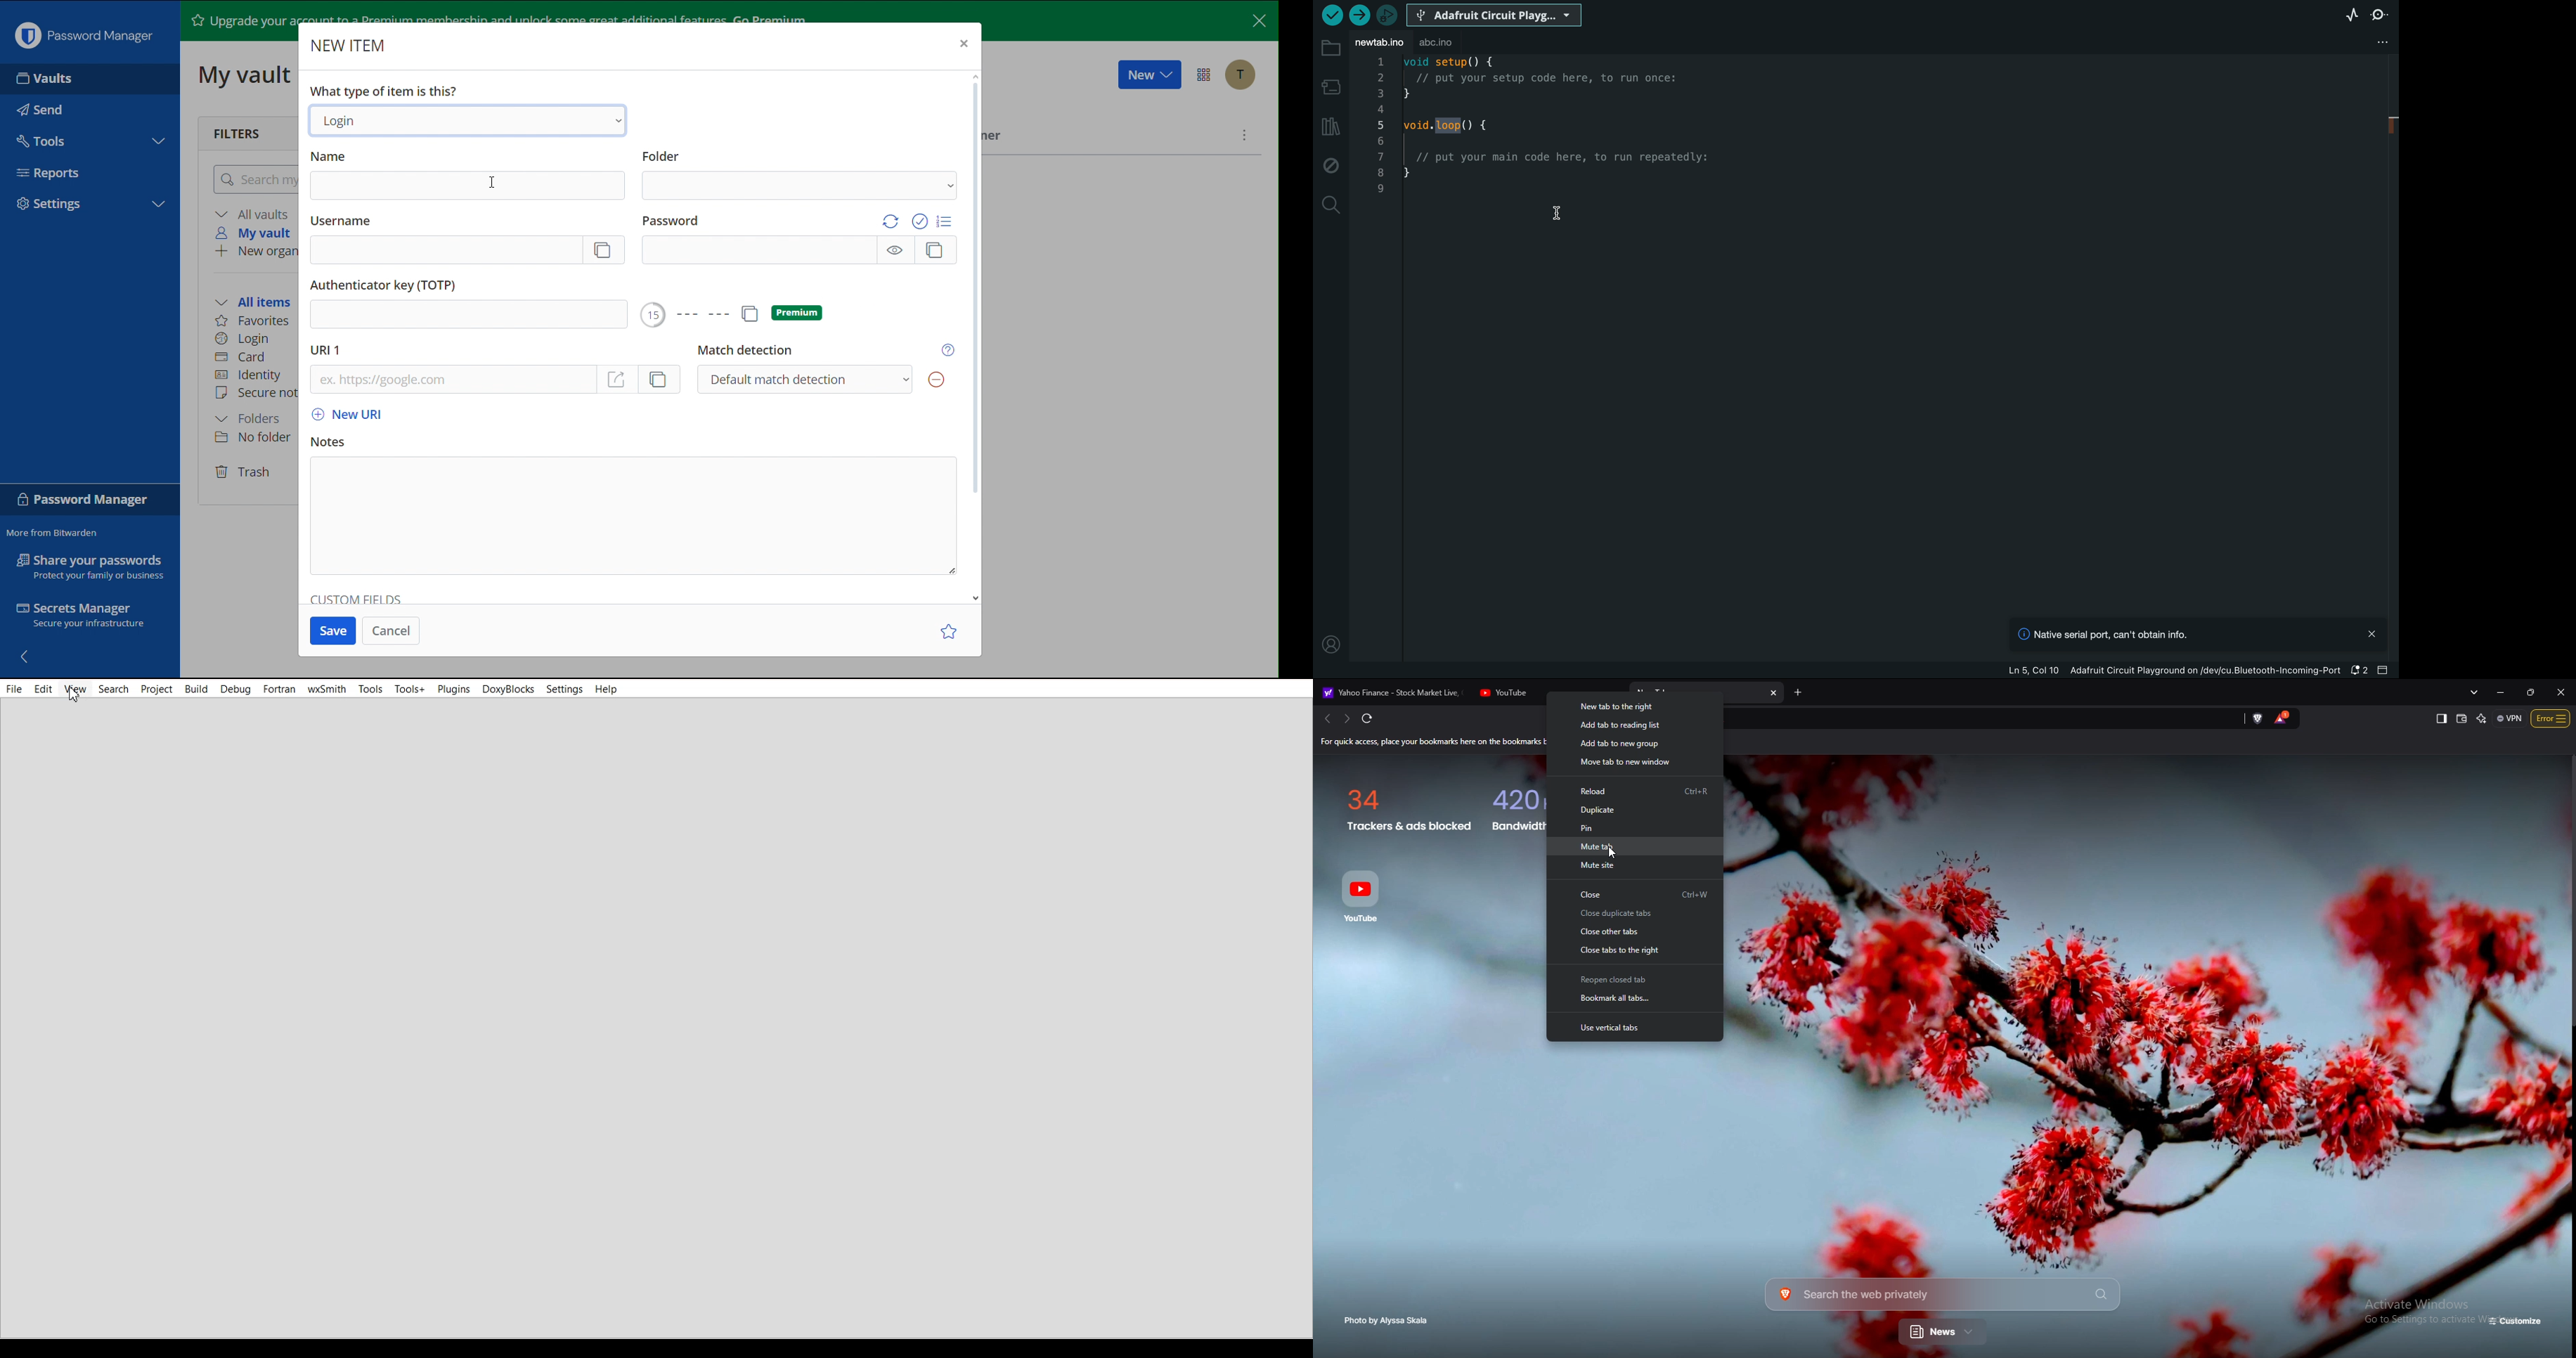 The width and height of the screenshot is (2576, 1372). I want to click on Notes, so click(636, 510).